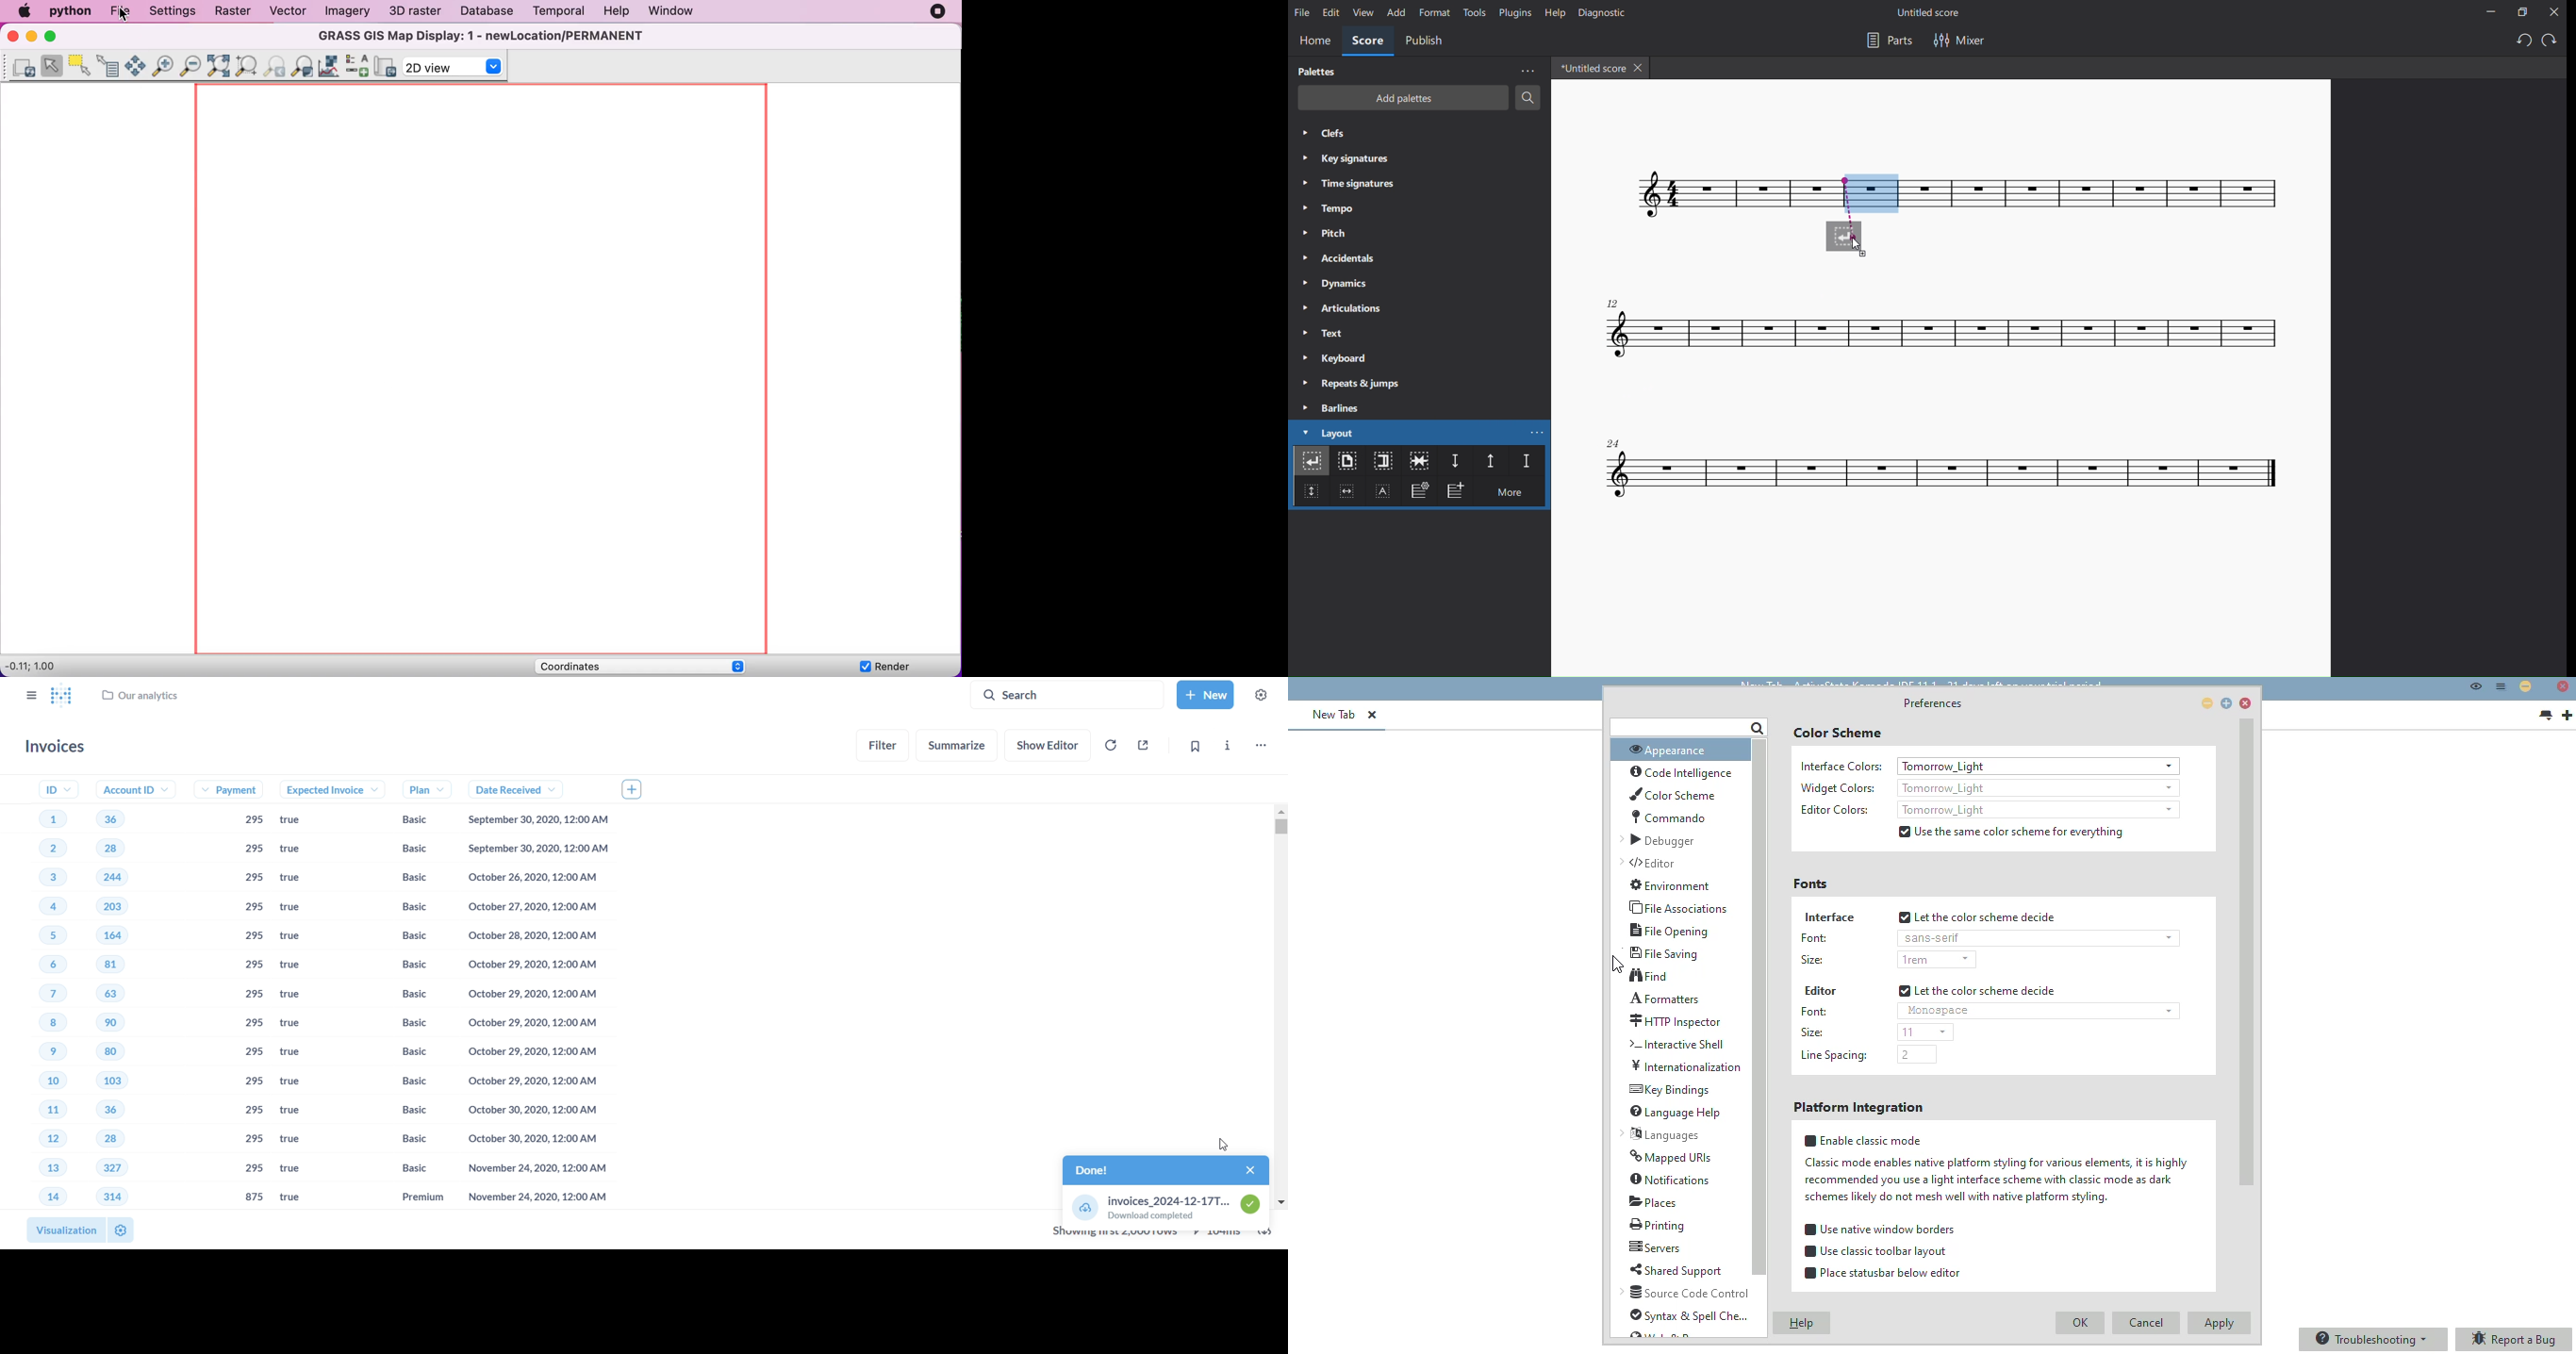 The image size is (2576, 1372). What do you see at coordinates (2525, 685) in the screenshot?
I see `minimize` at bounding box center [2525, 685].